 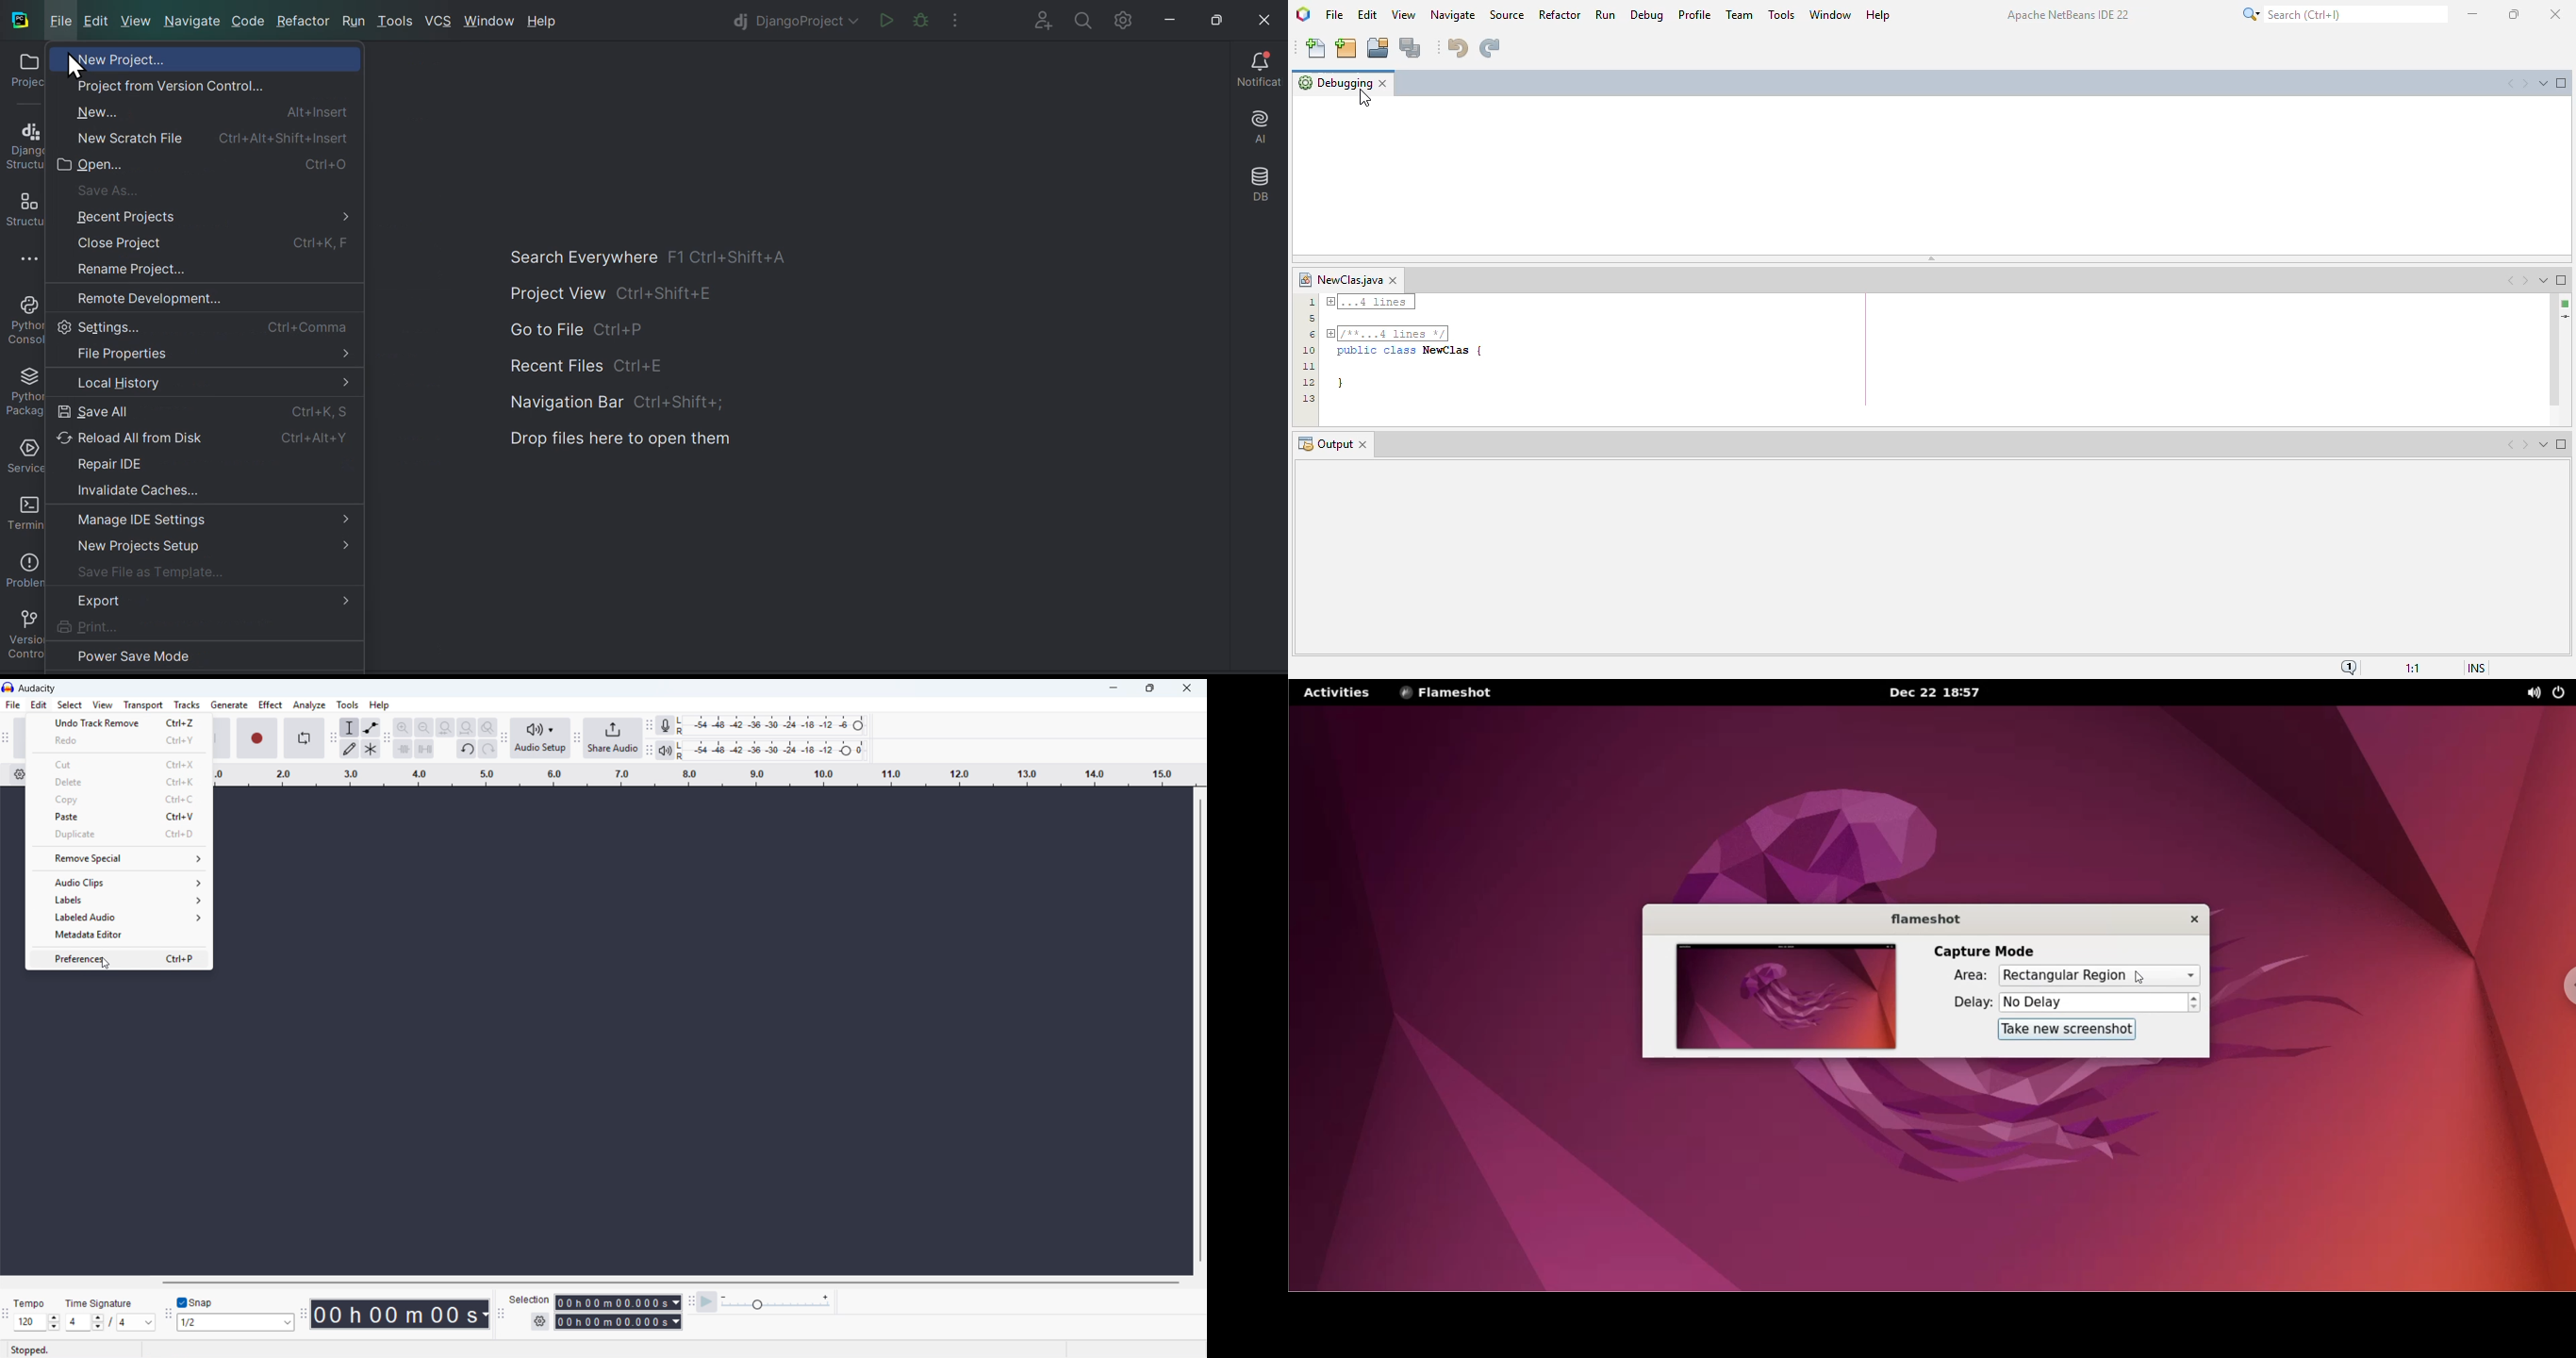 What do you see at coordinates (107, 964) in the screenshot?
I see `cursor` at bounding box center [107, 964].